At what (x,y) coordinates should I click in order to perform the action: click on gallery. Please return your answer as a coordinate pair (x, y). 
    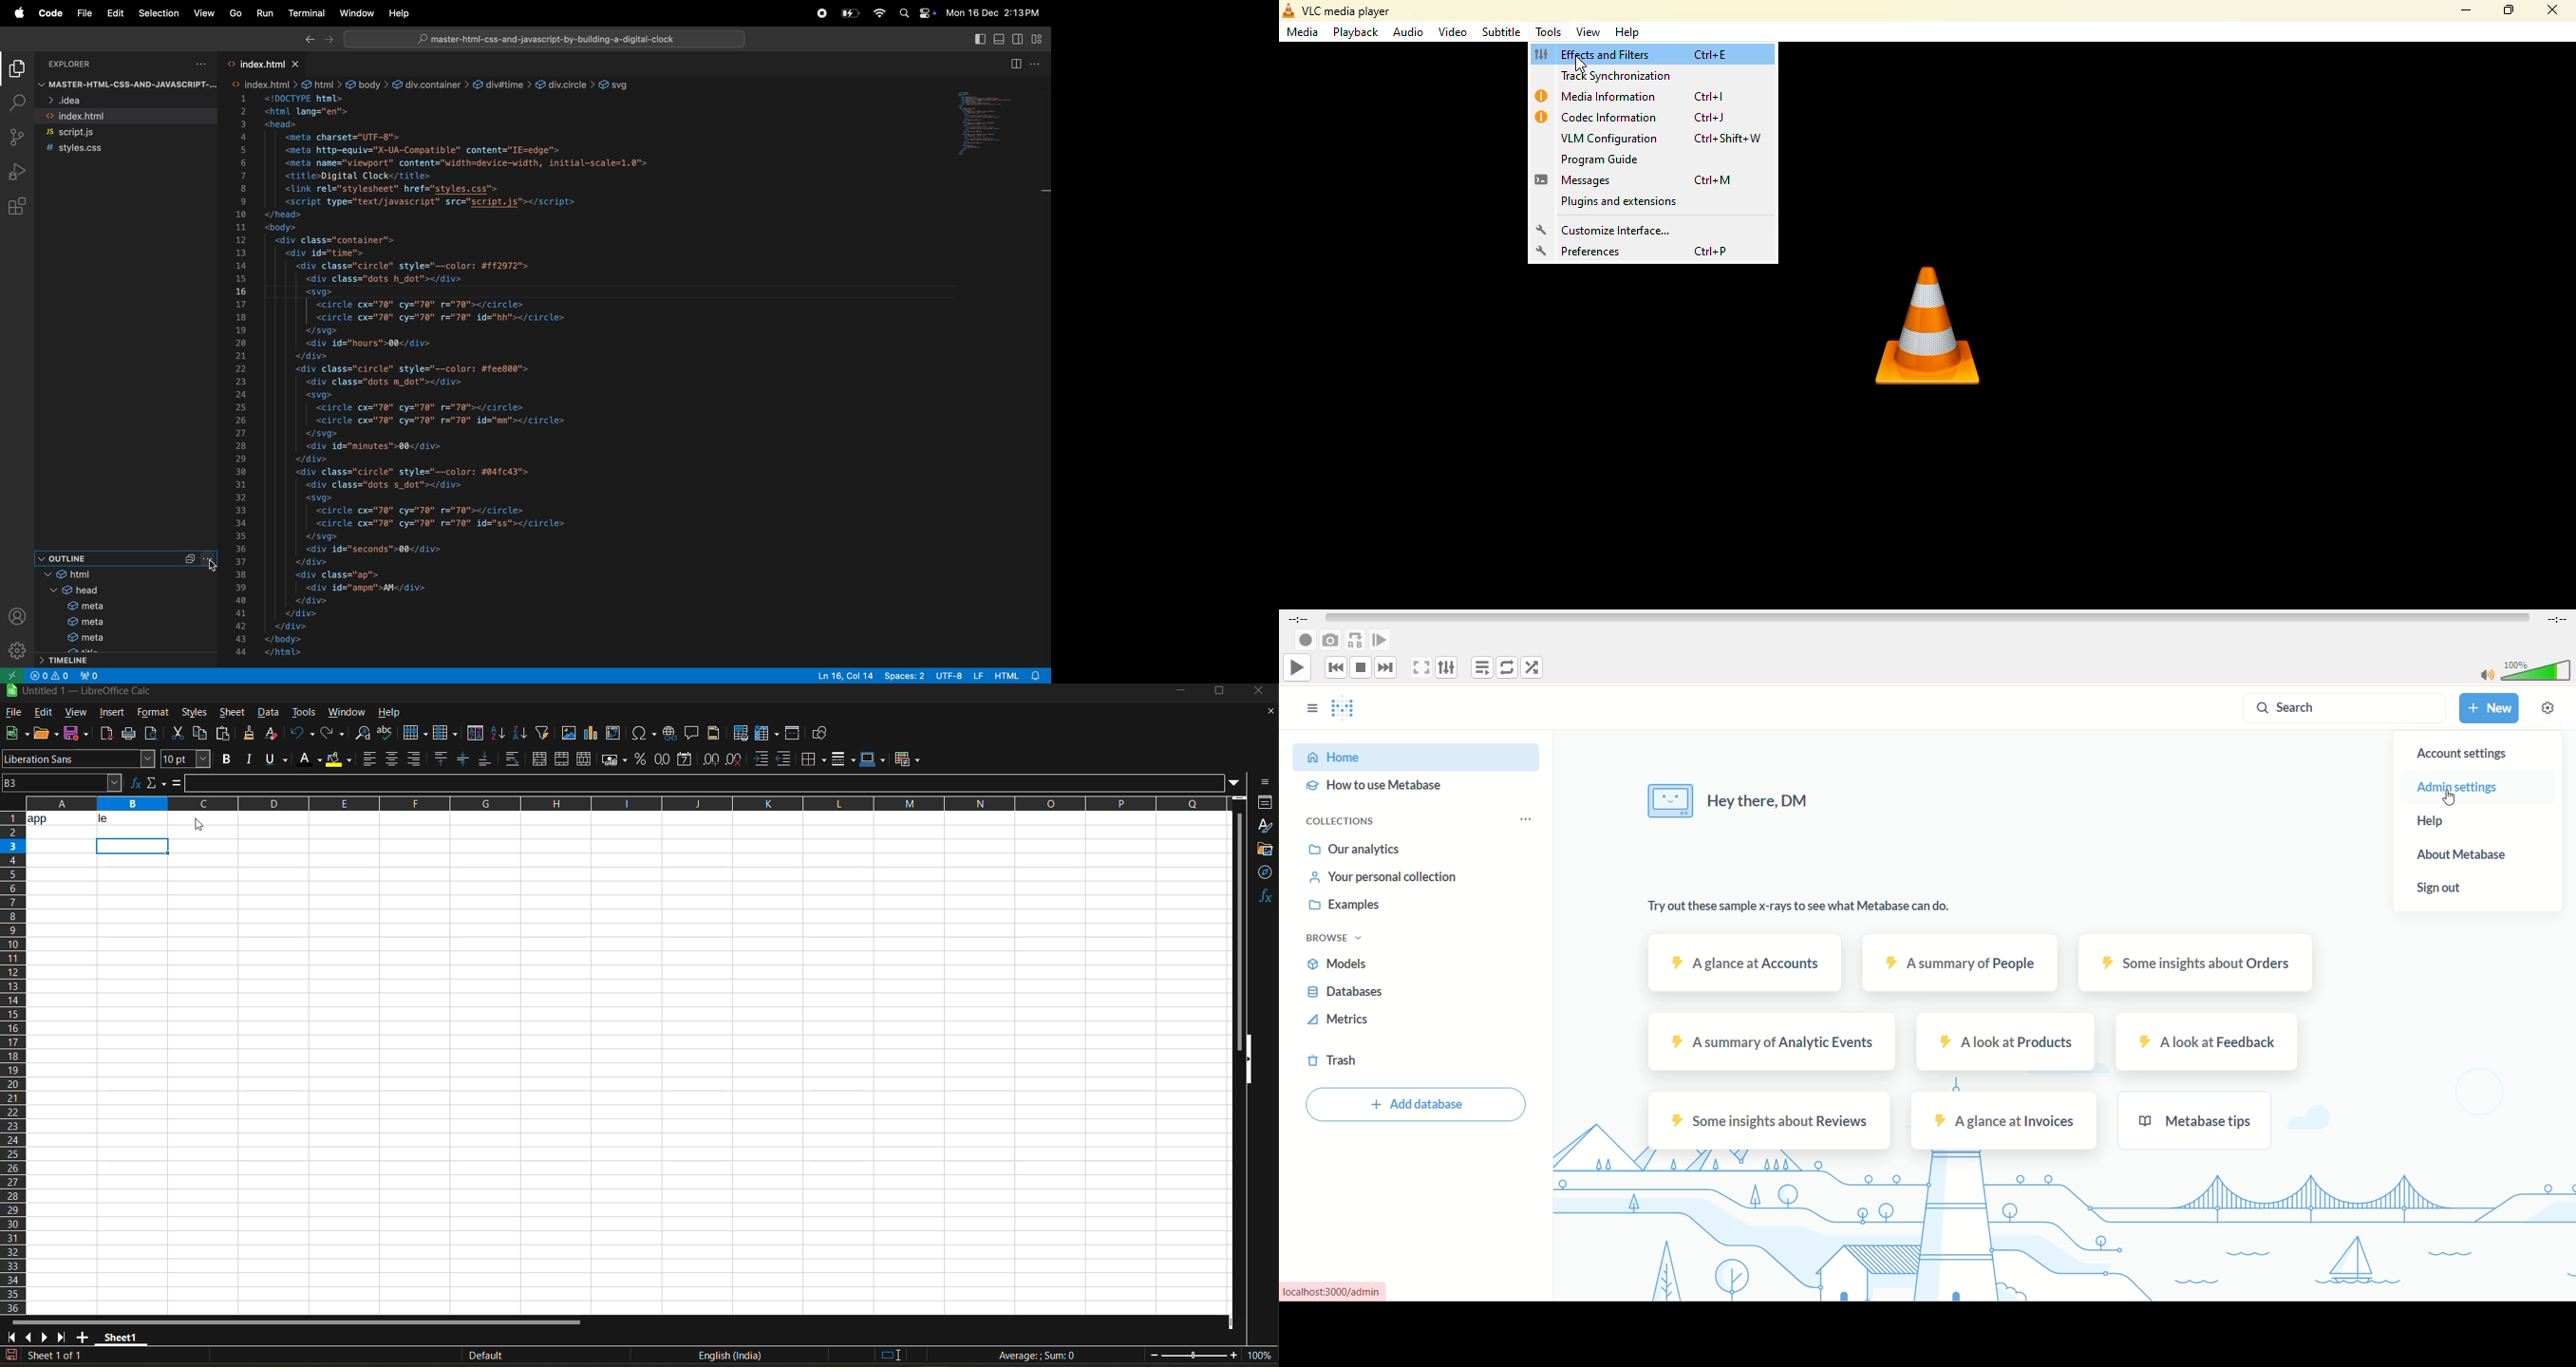
    Looking at the image, I should click on (1266, 851).